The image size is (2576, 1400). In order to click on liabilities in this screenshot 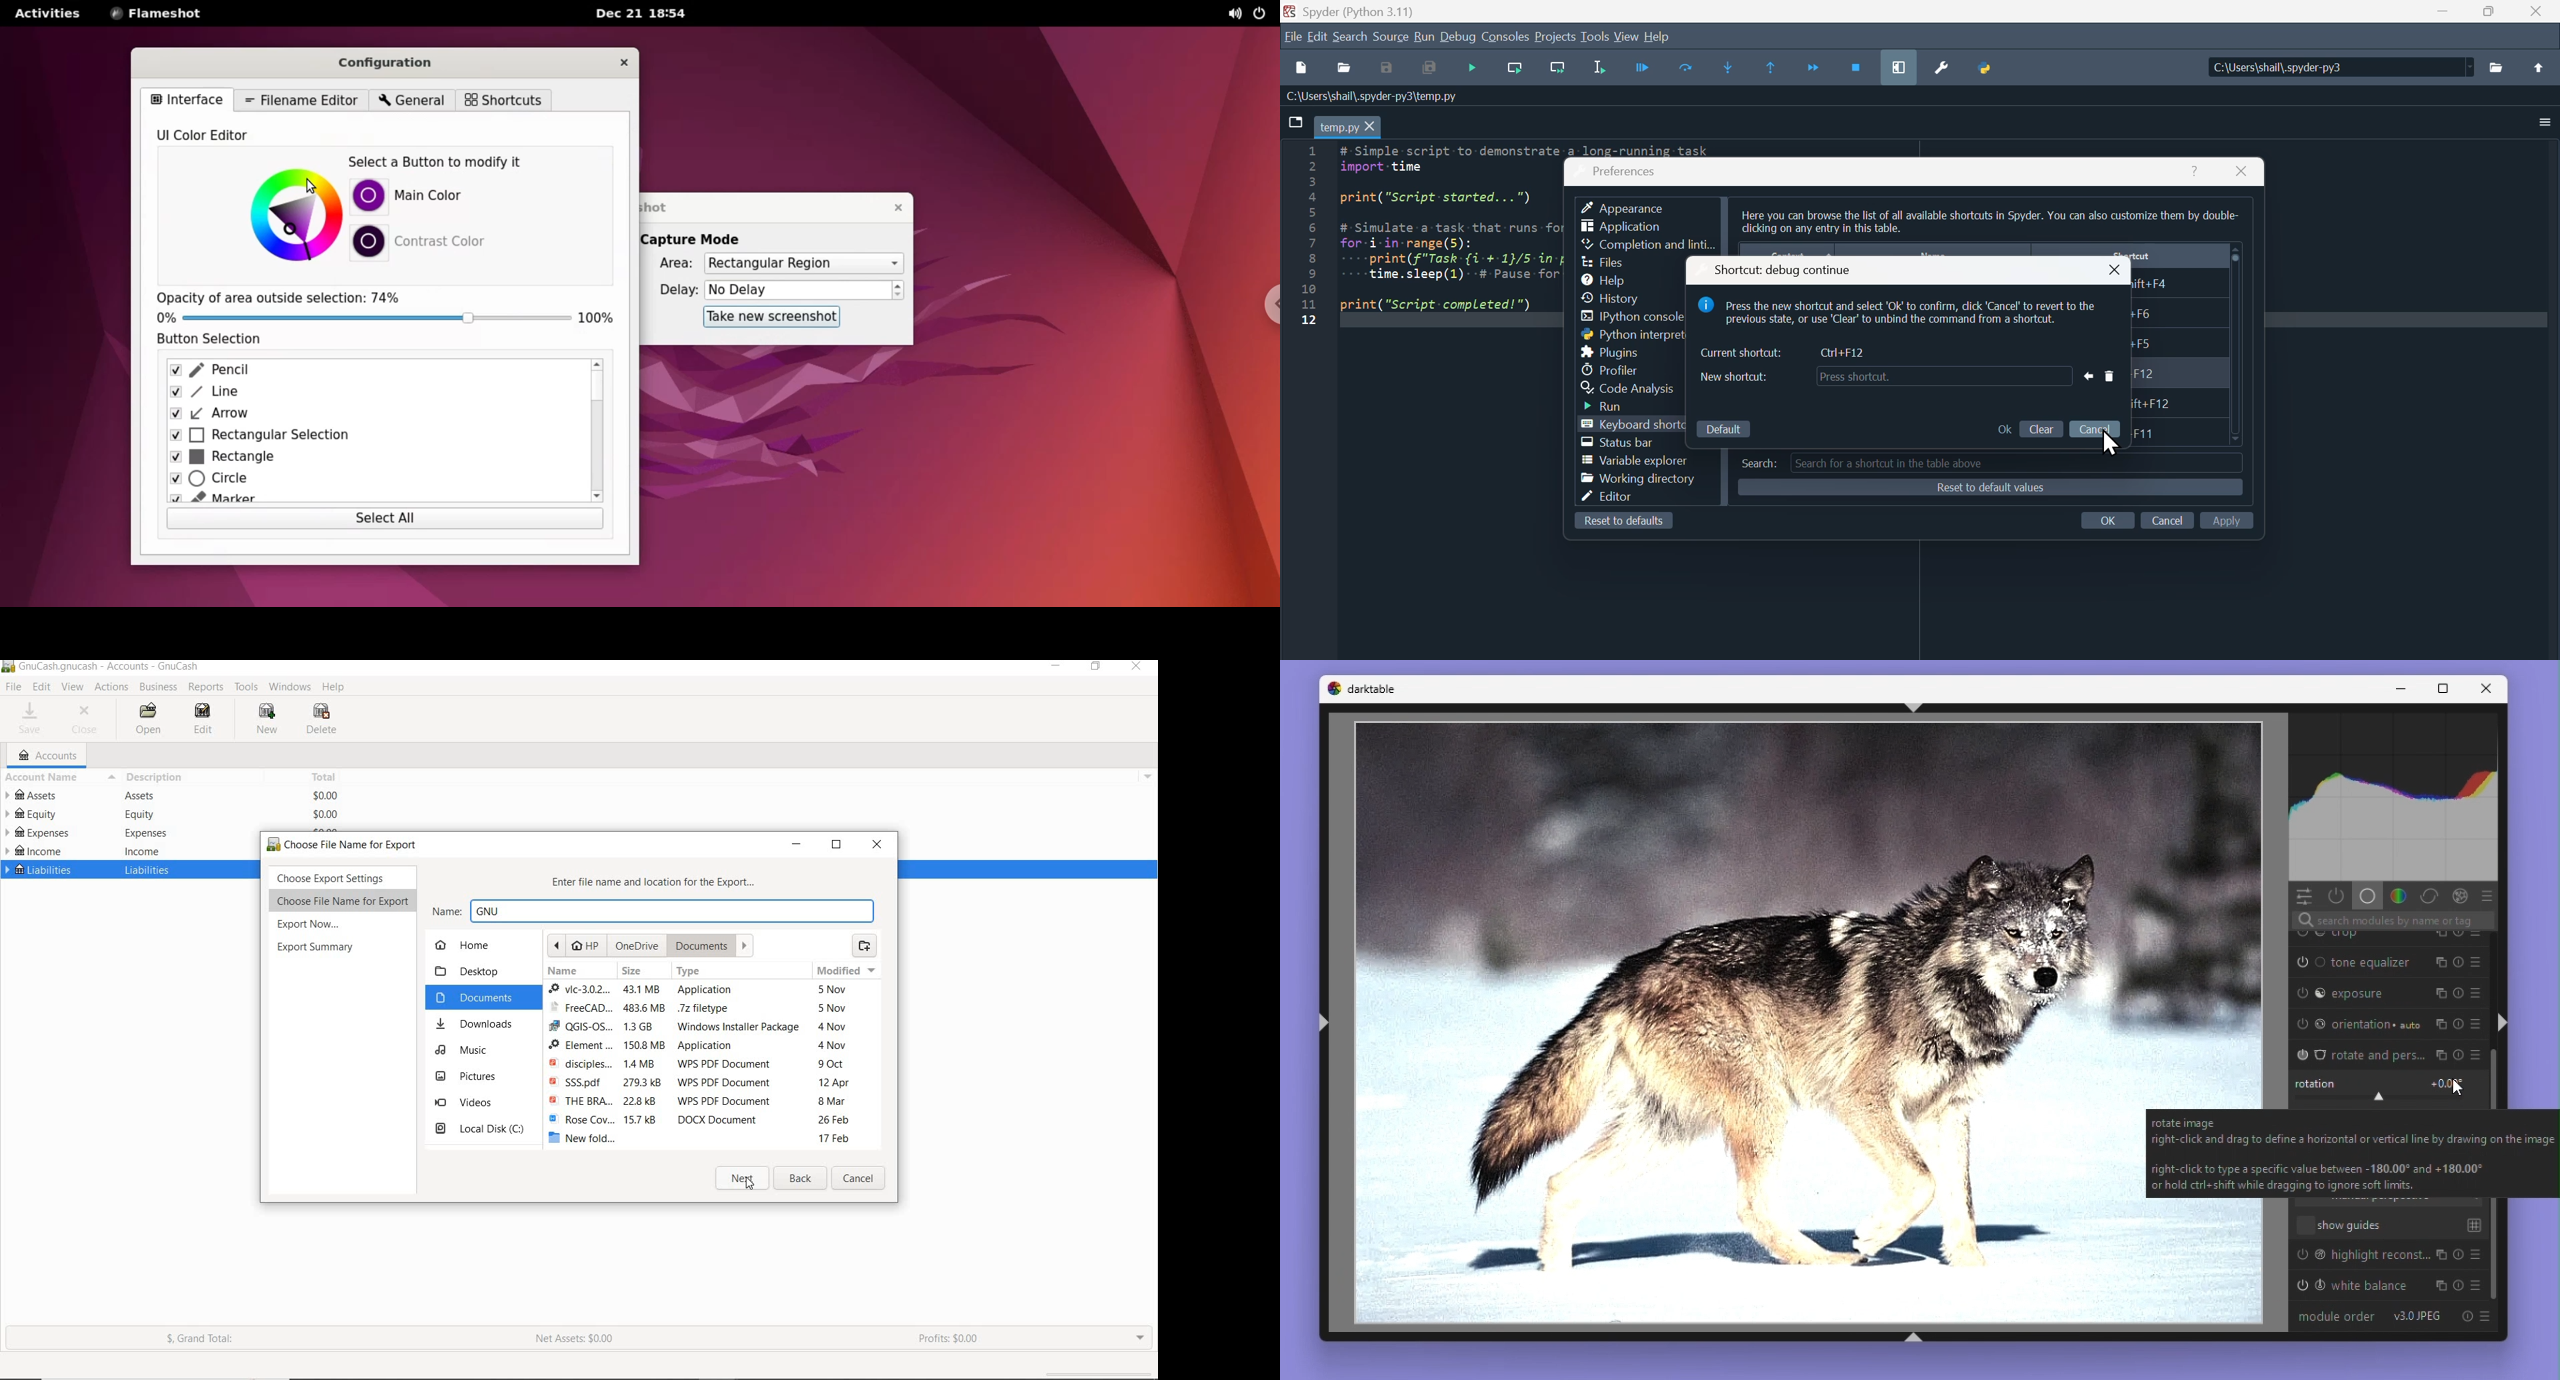, I will do `click(150, 869)`.